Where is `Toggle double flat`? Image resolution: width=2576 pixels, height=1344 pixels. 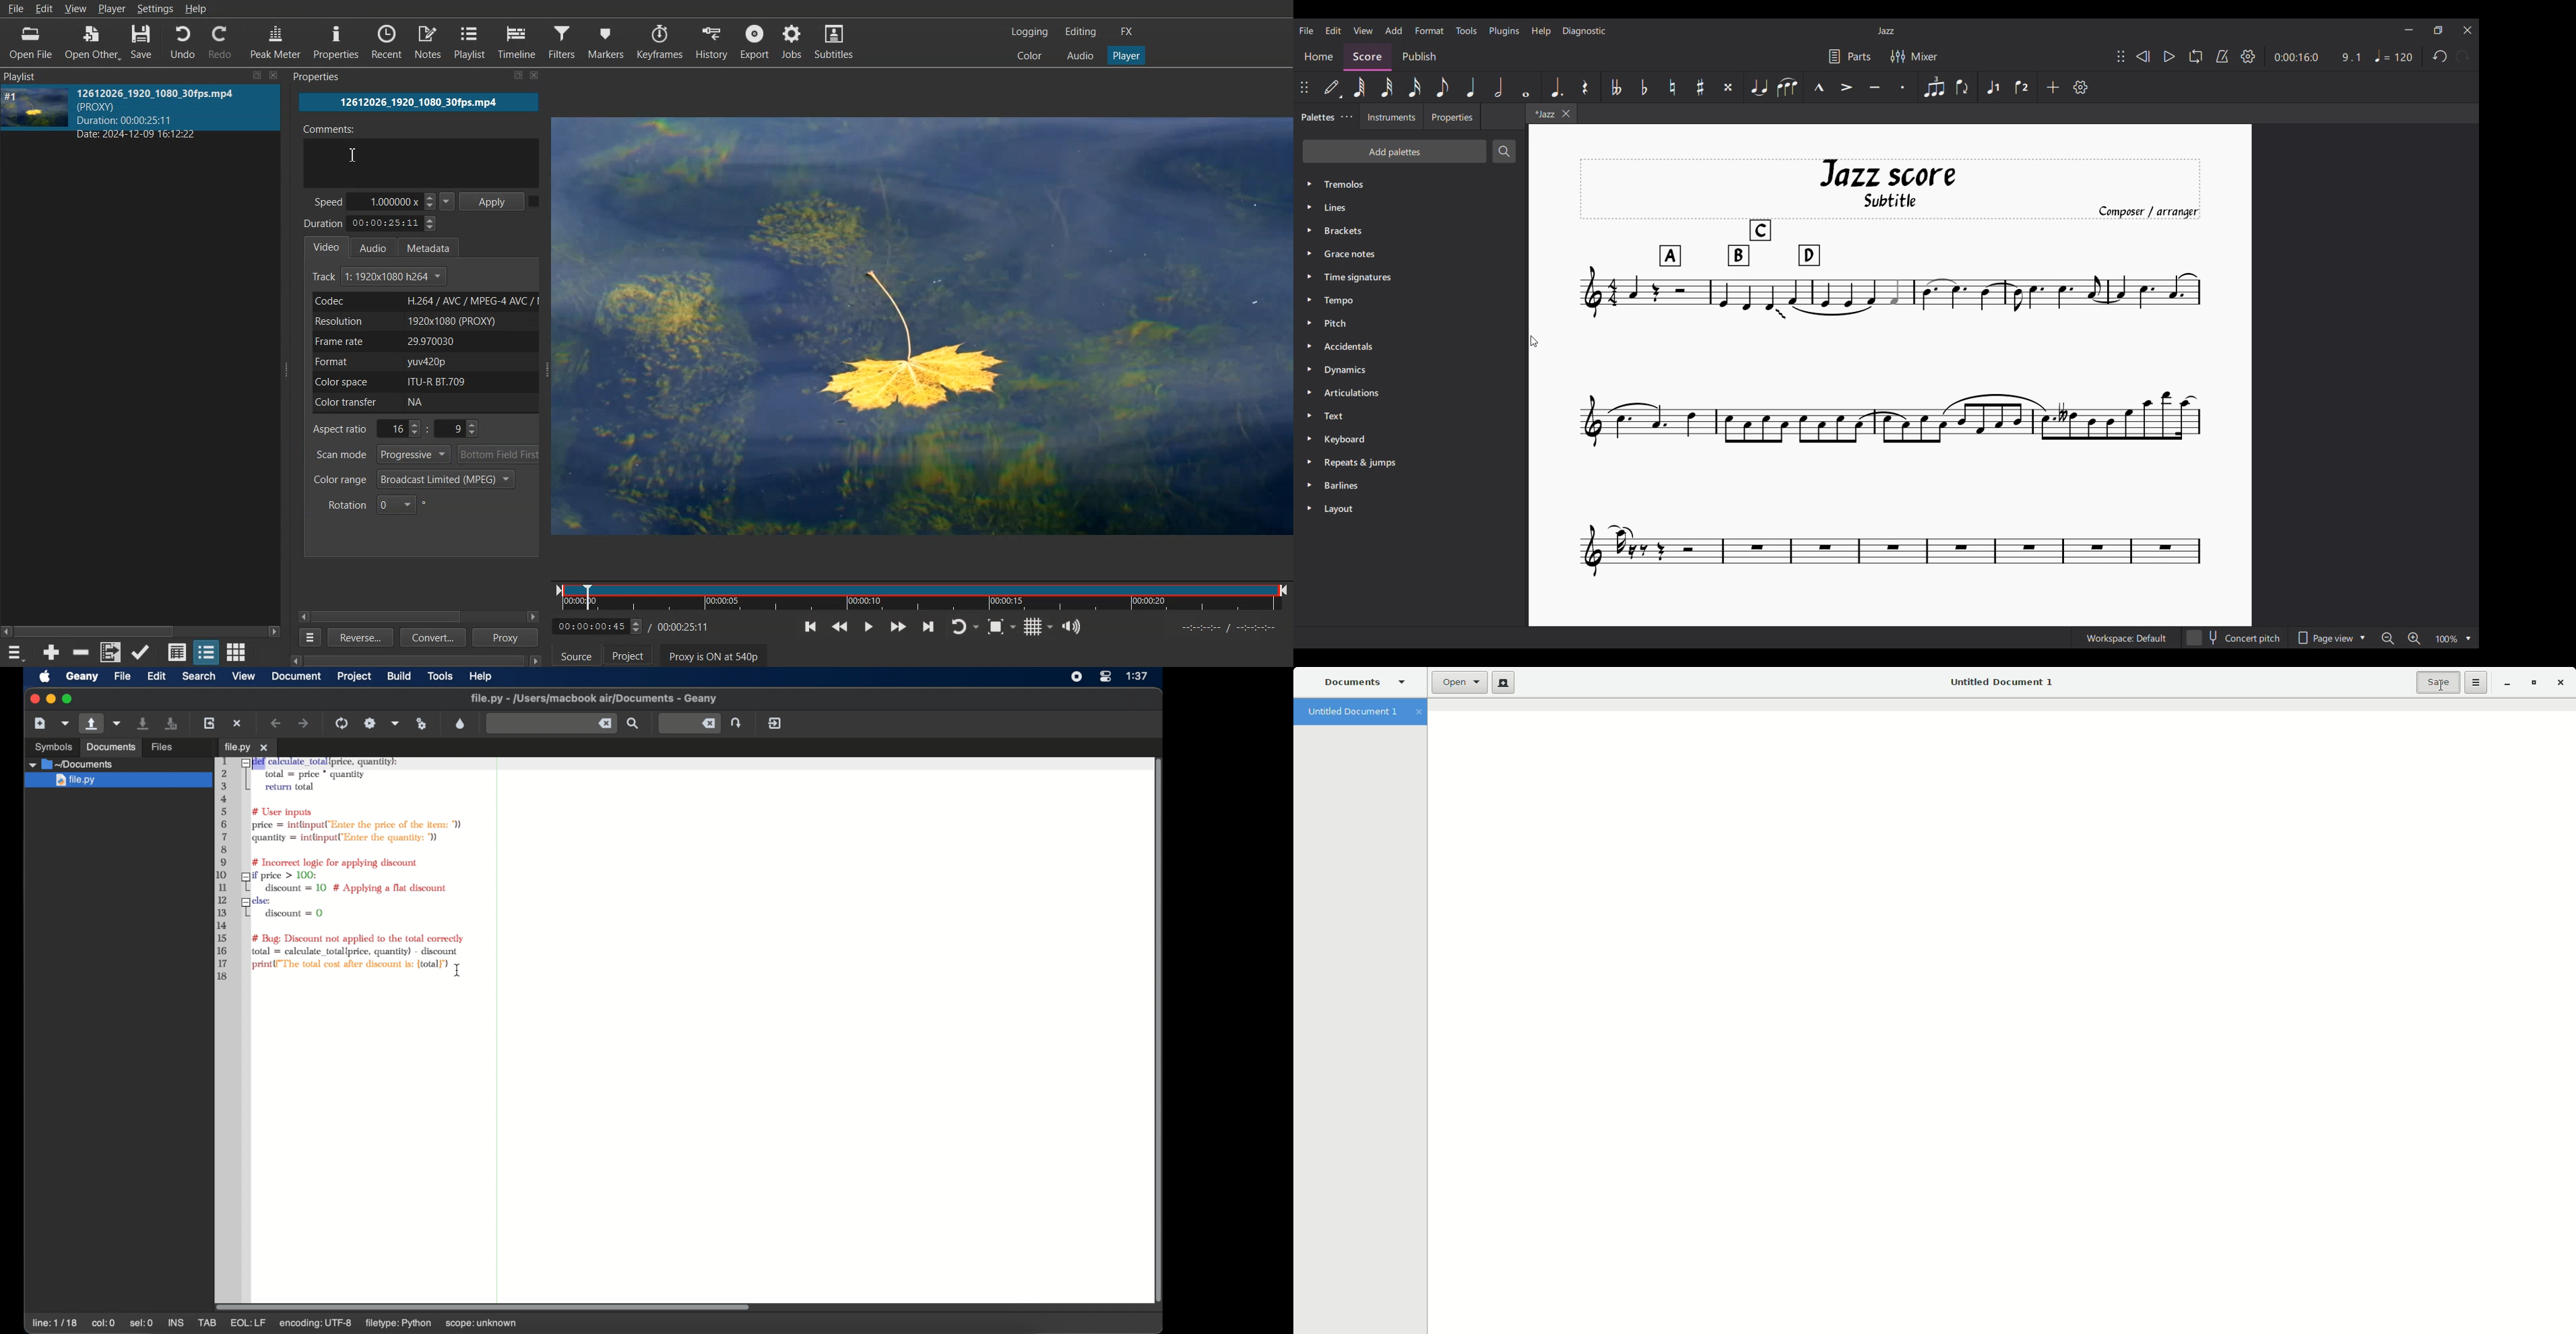
Toggle double flat is located at coordinates (1616, 87).